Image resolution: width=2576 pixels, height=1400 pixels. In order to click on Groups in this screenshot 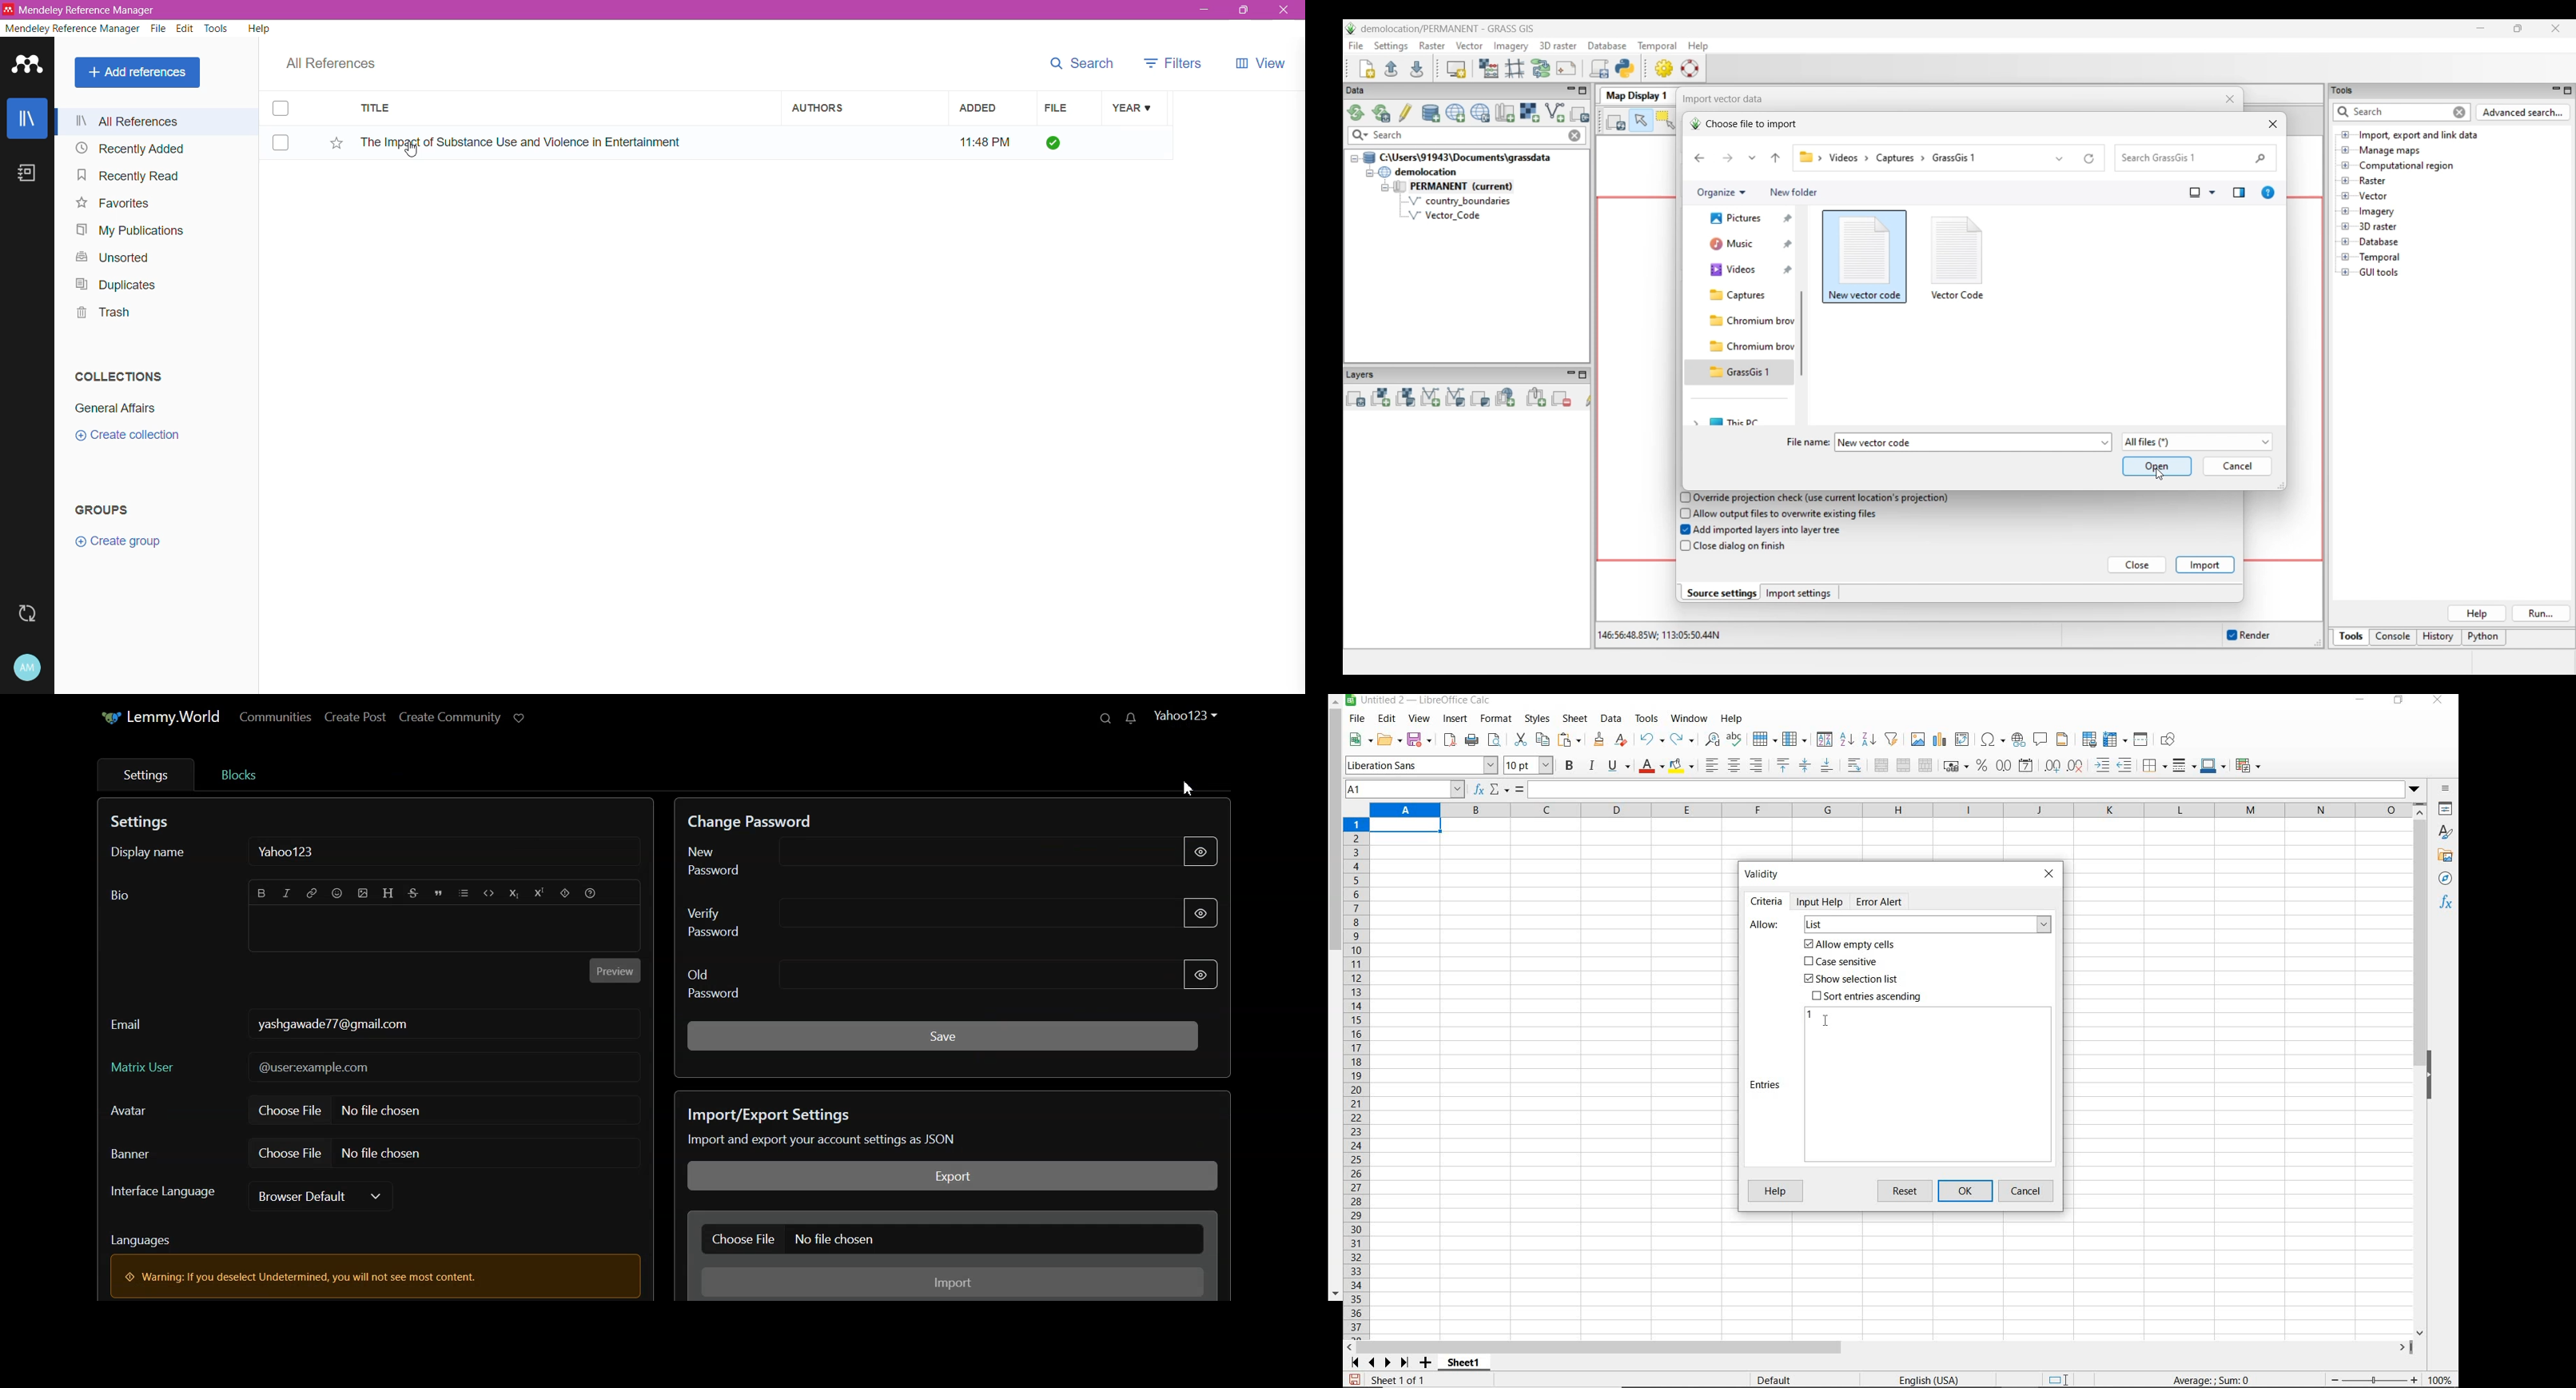, I will do `click(102, 510)`.